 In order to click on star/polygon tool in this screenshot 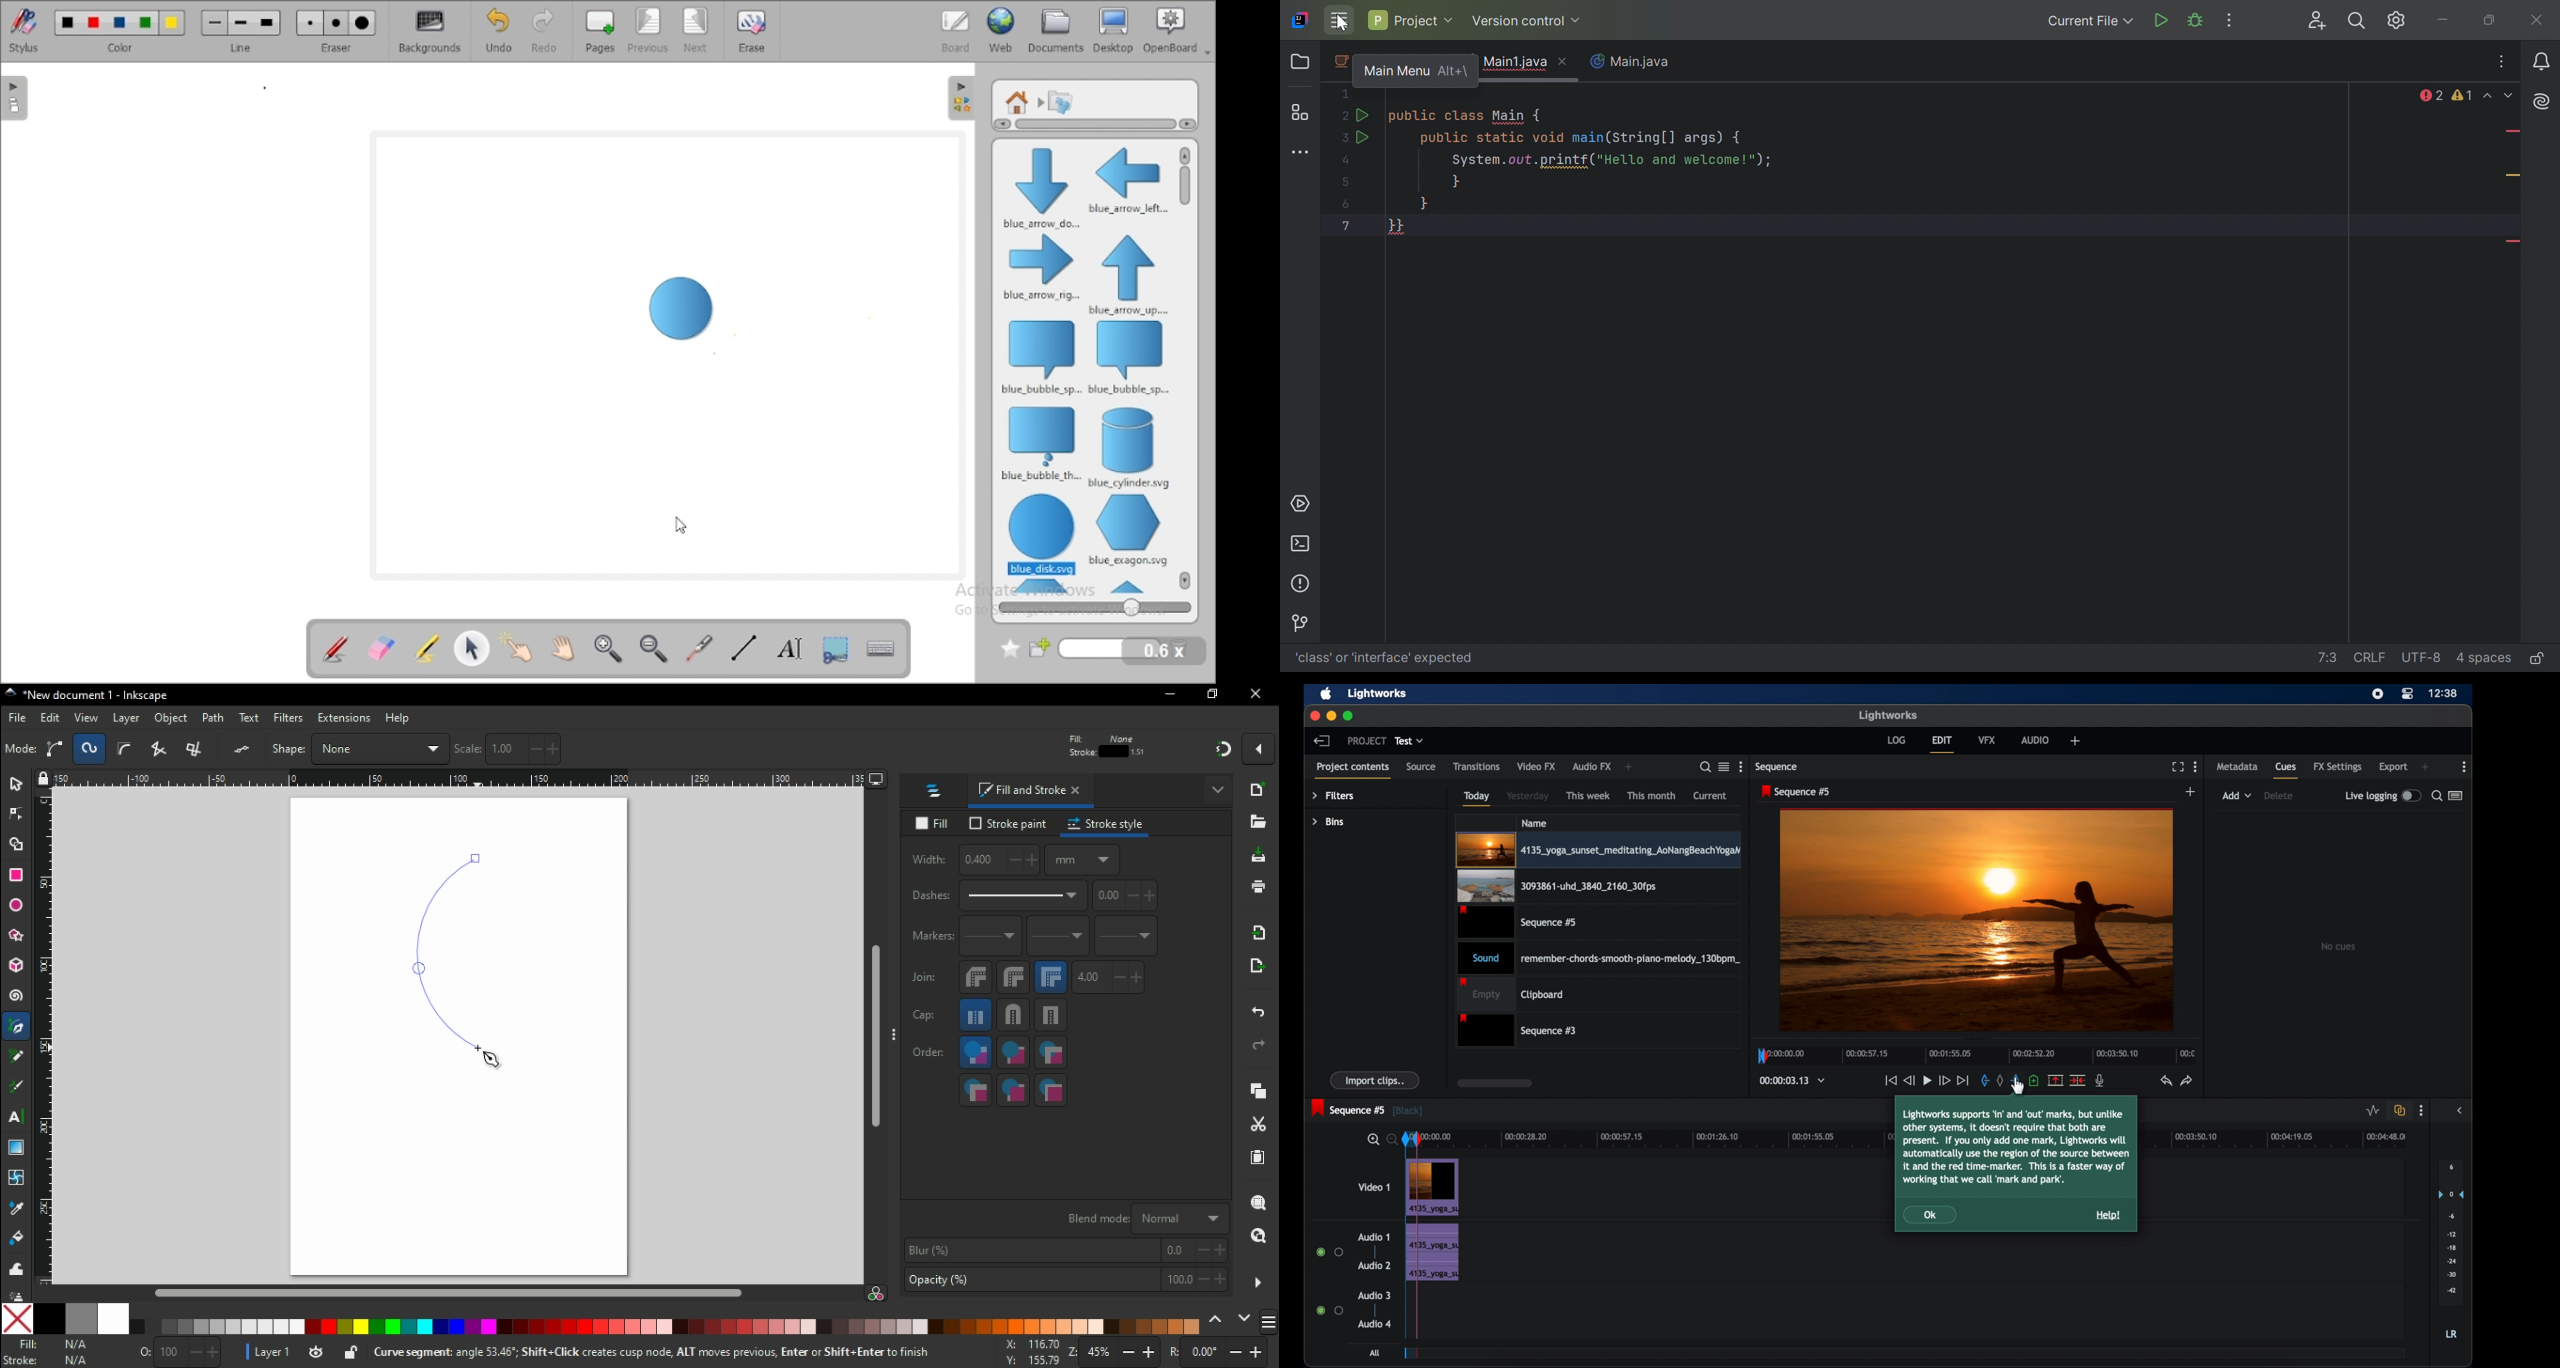, I will do `click(17, 941)`.